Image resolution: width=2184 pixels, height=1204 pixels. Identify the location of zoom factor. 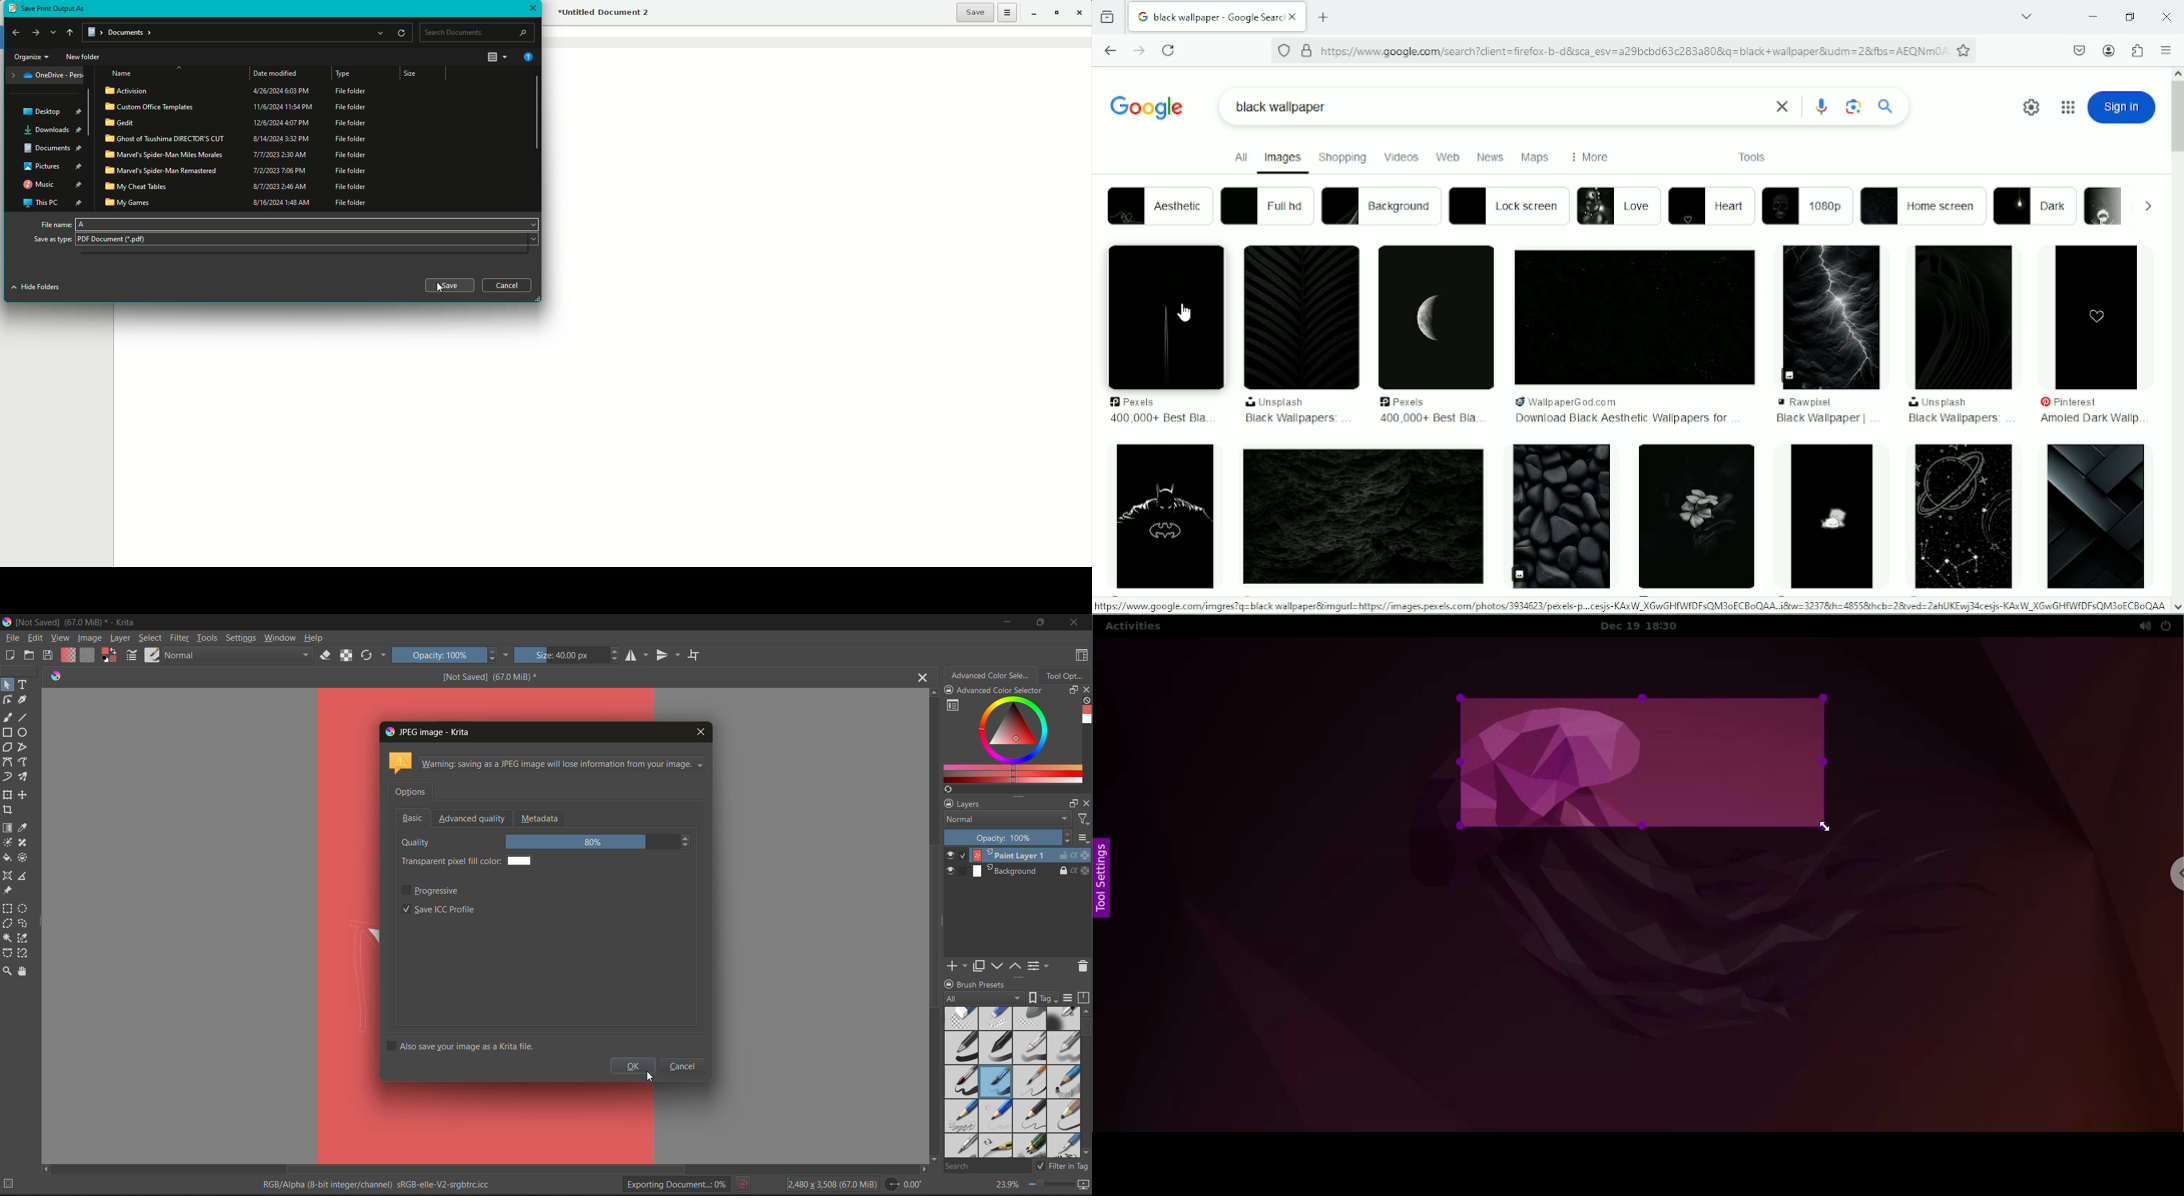
(1008, 1185).